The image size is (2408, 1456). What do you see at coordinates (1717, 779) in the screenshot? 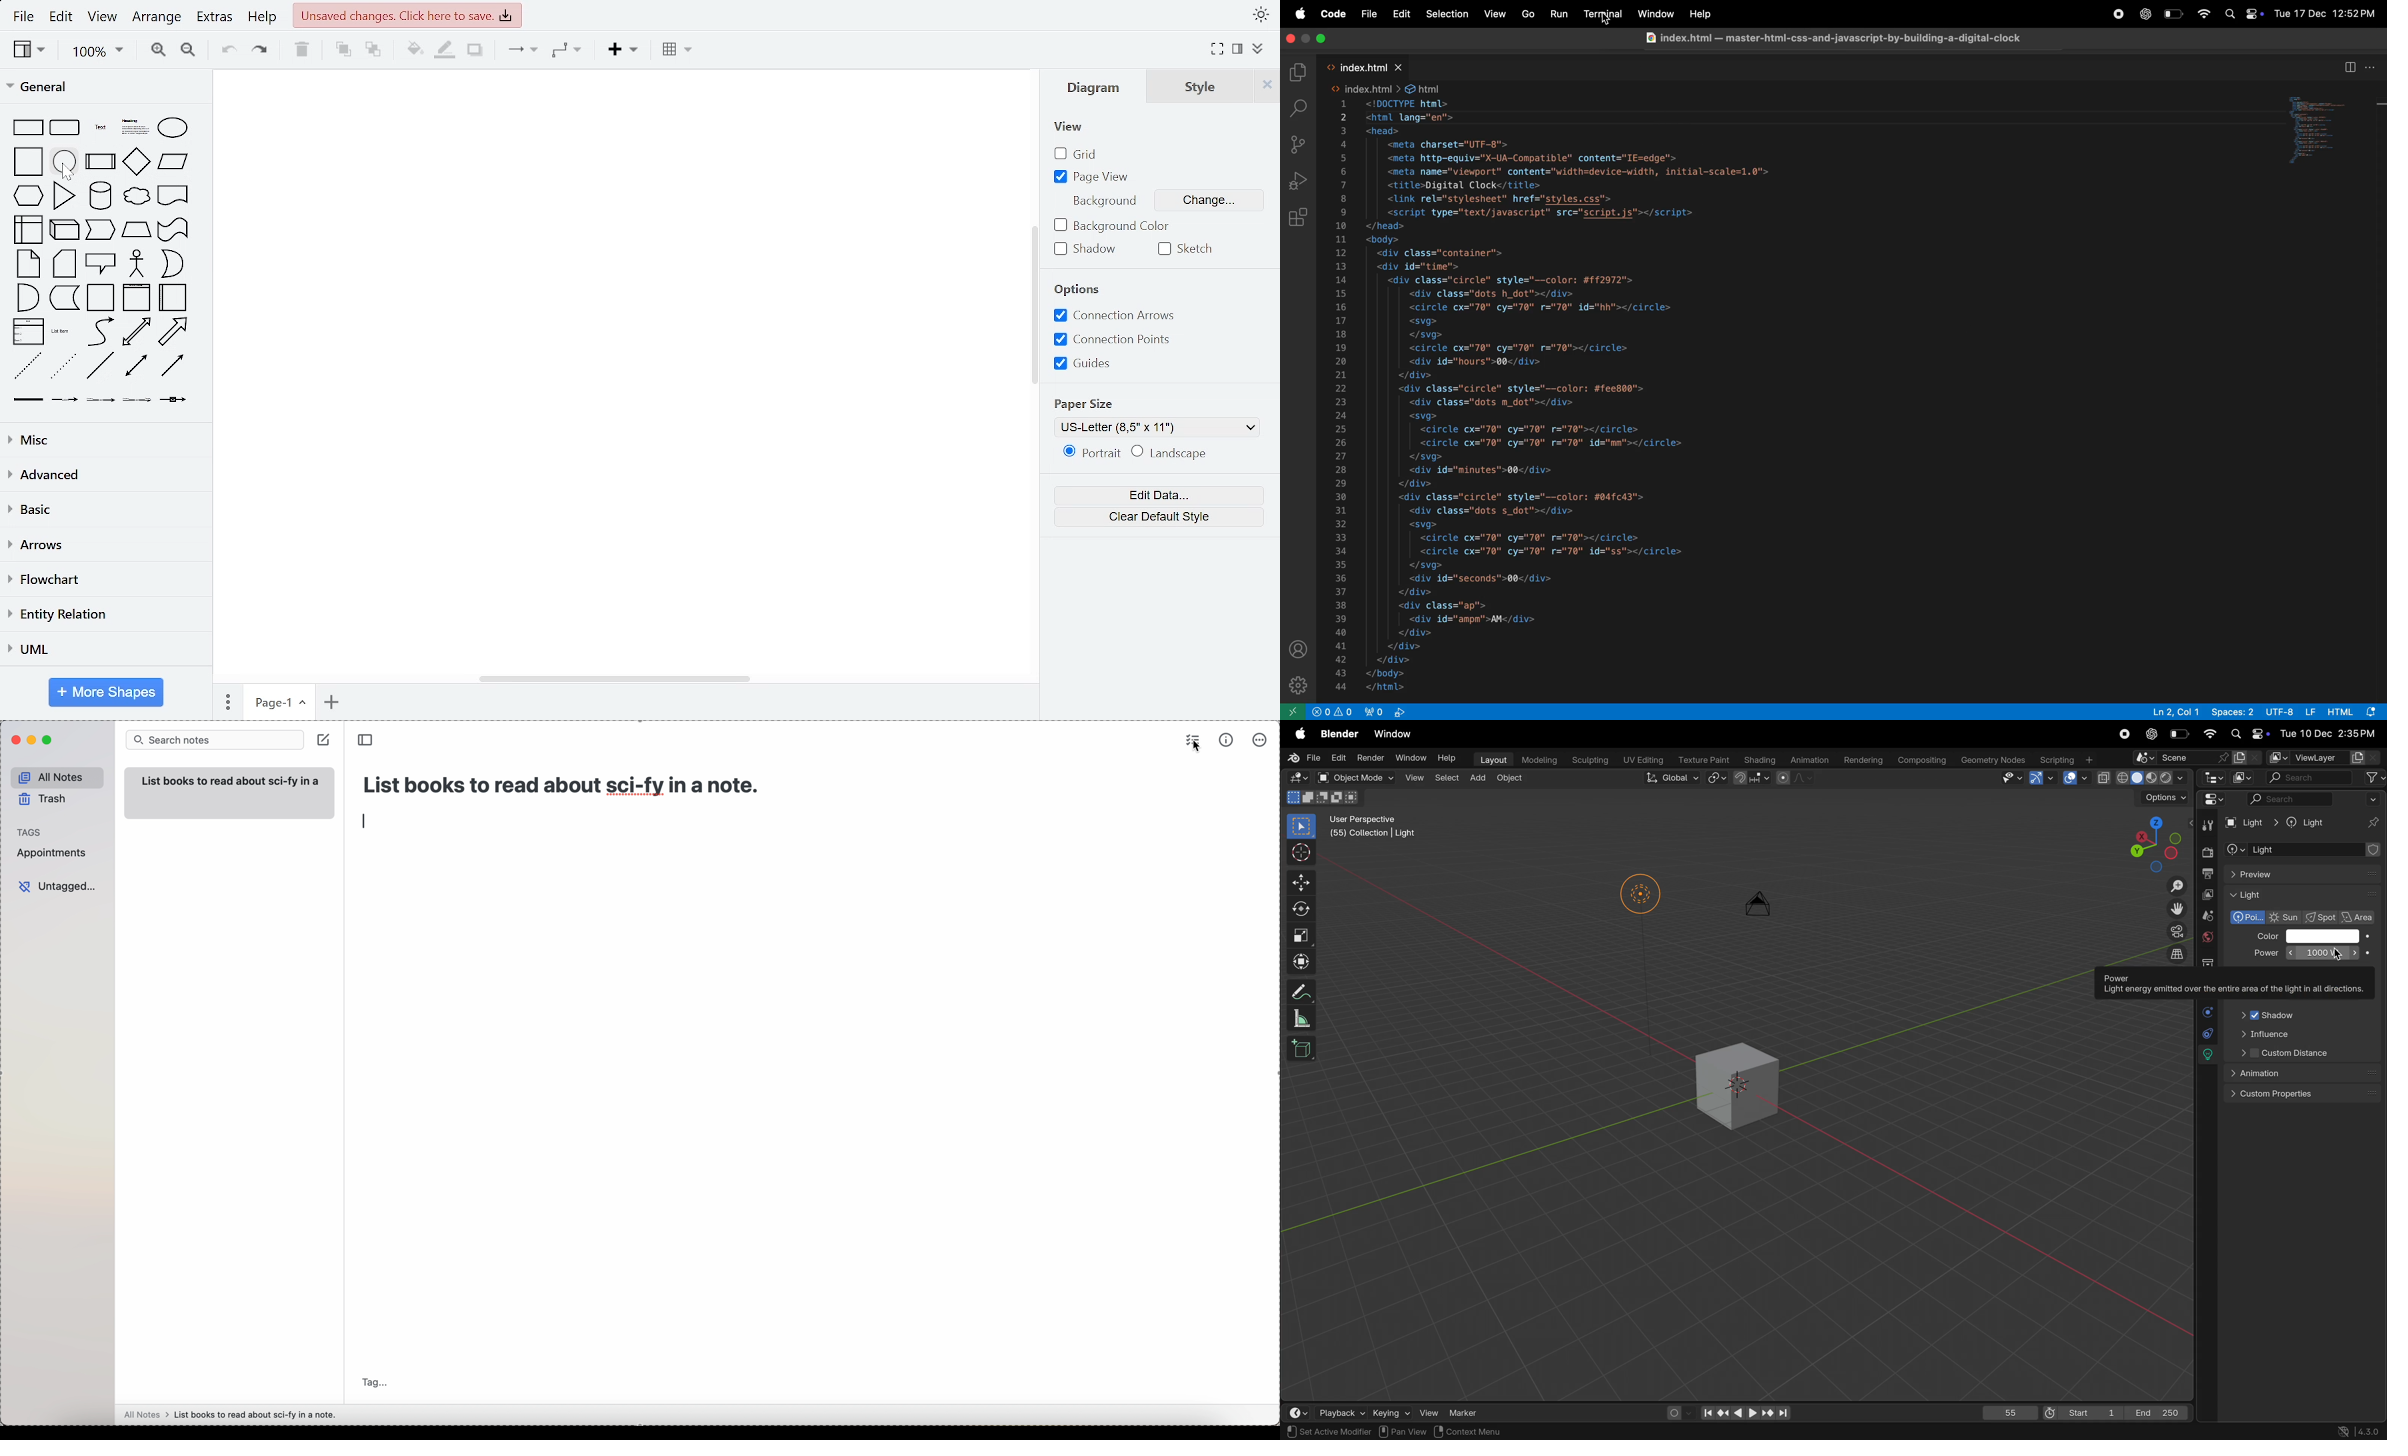
I see `snap` at bounding box center [1717, 779].